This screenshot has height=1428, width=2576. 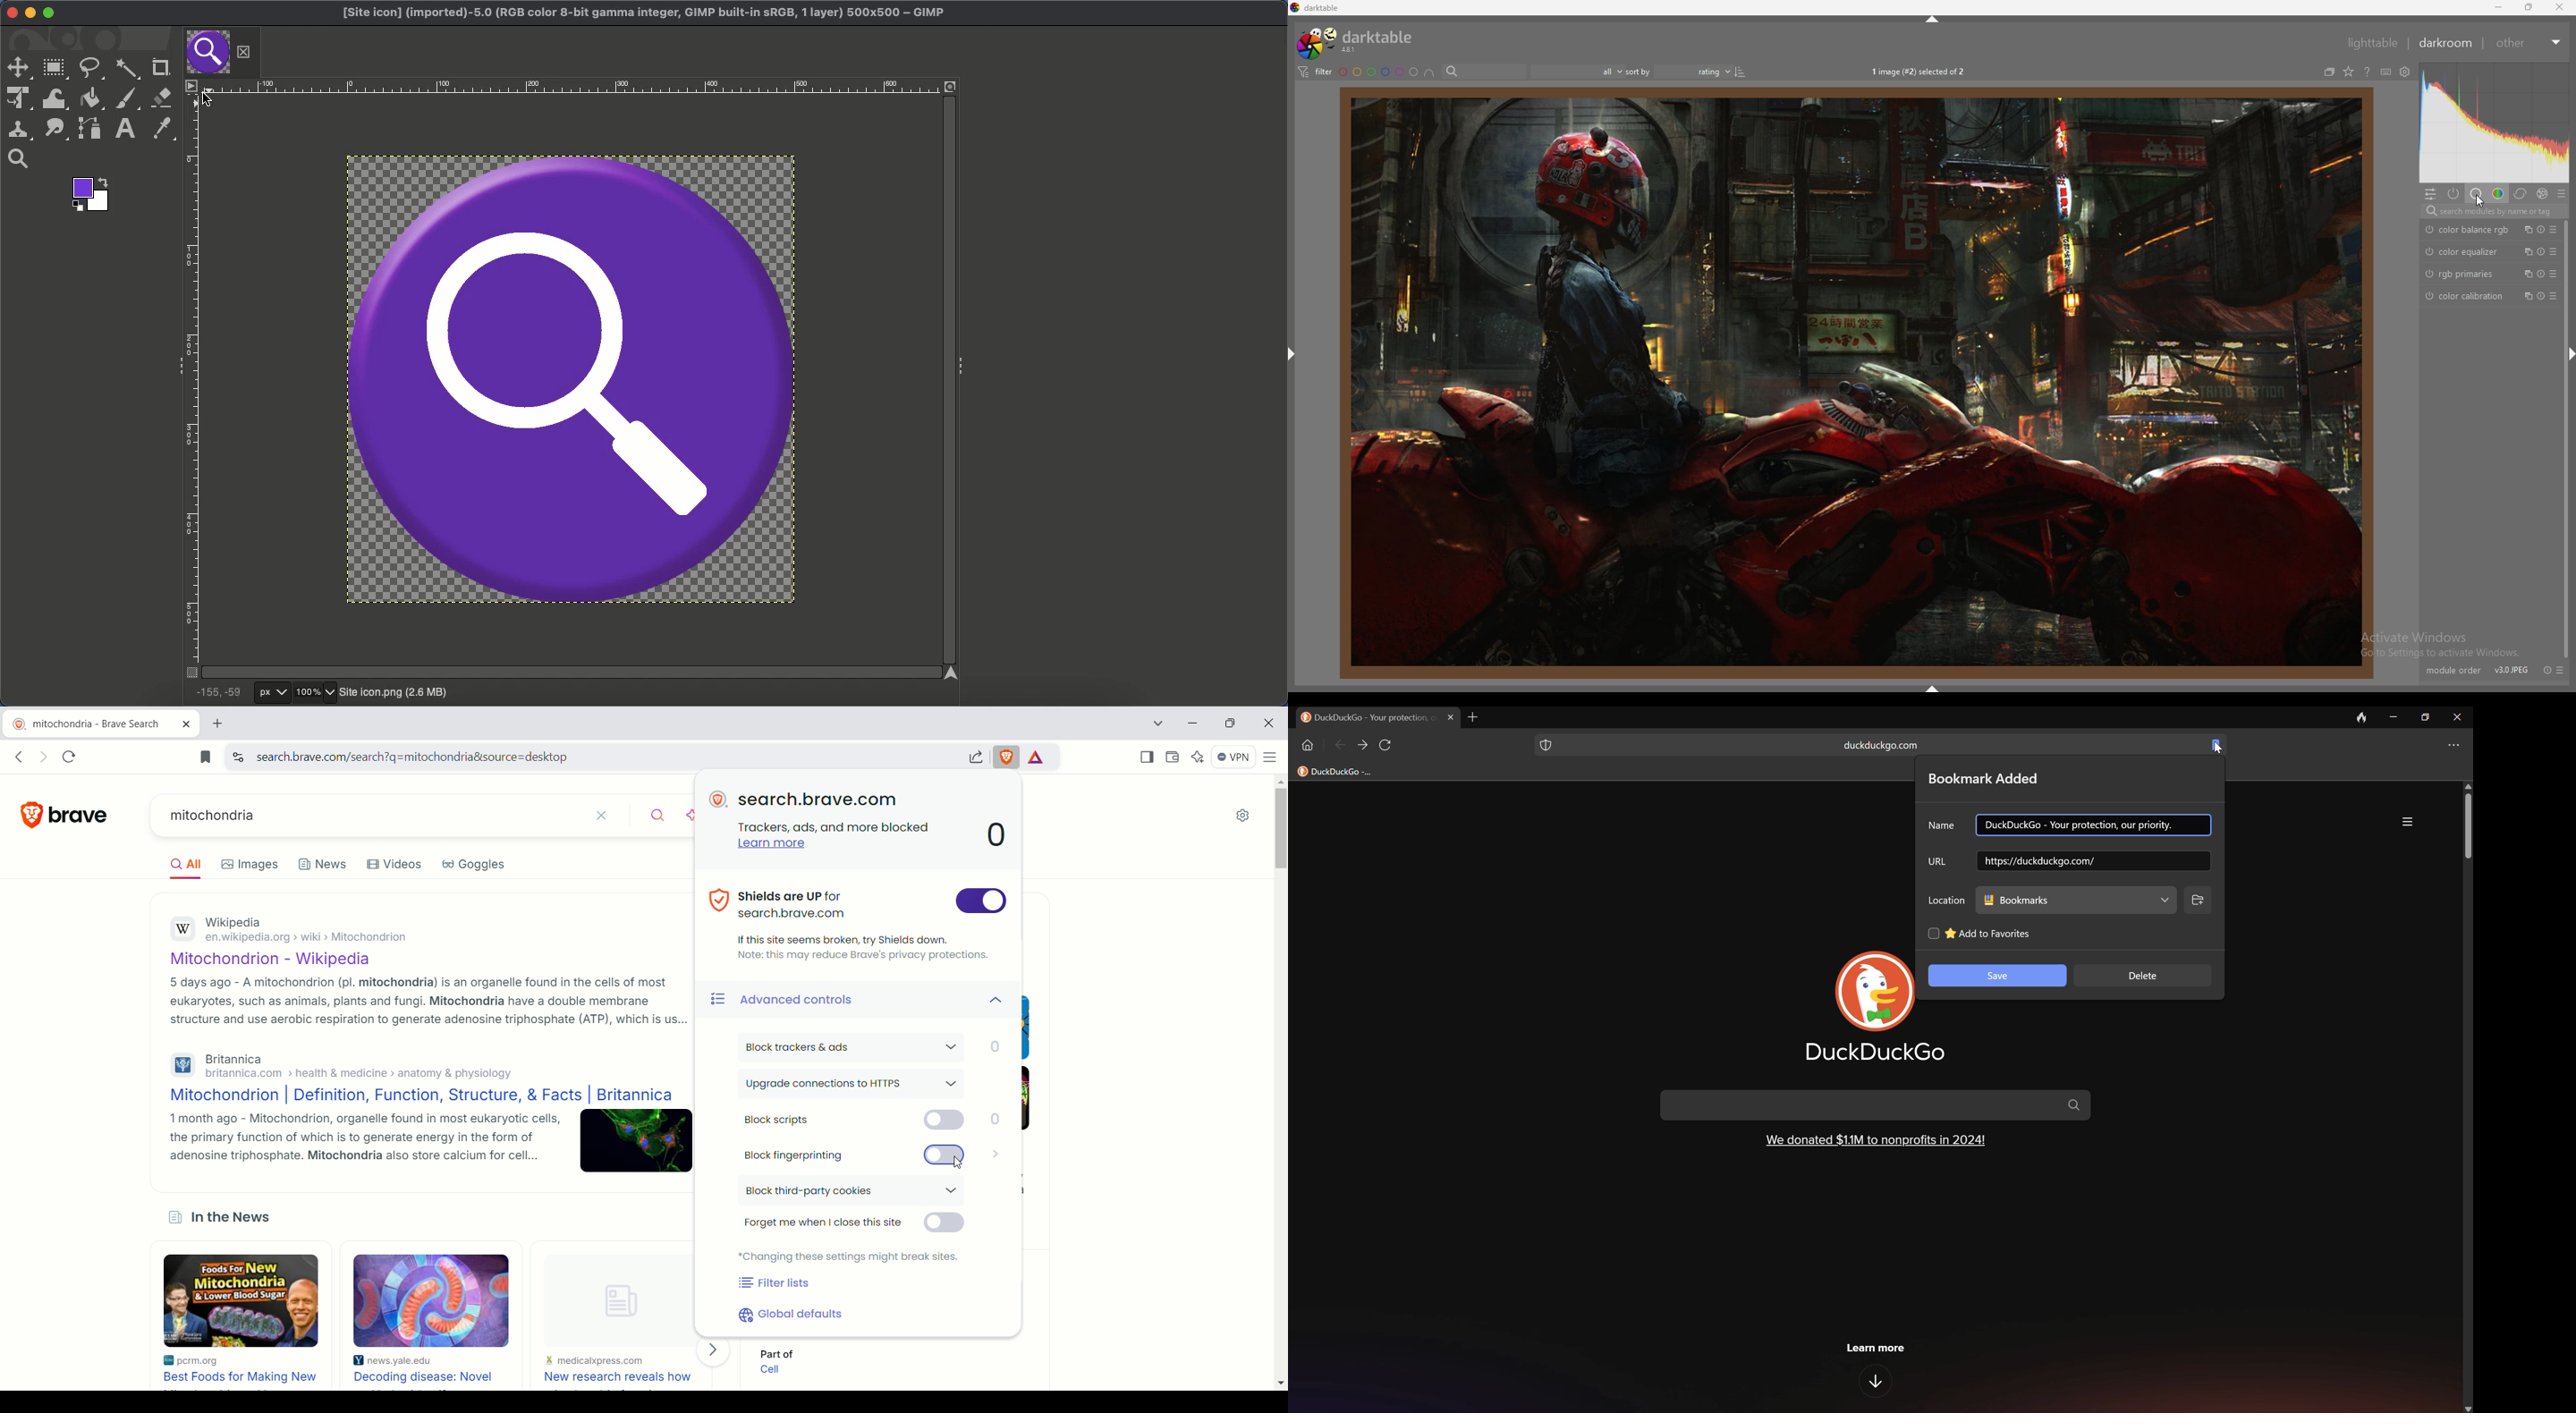 What do you see at coordinates (1639, 71) in the screenshot?
I see `sort by` at bounding box center [1639, 71].